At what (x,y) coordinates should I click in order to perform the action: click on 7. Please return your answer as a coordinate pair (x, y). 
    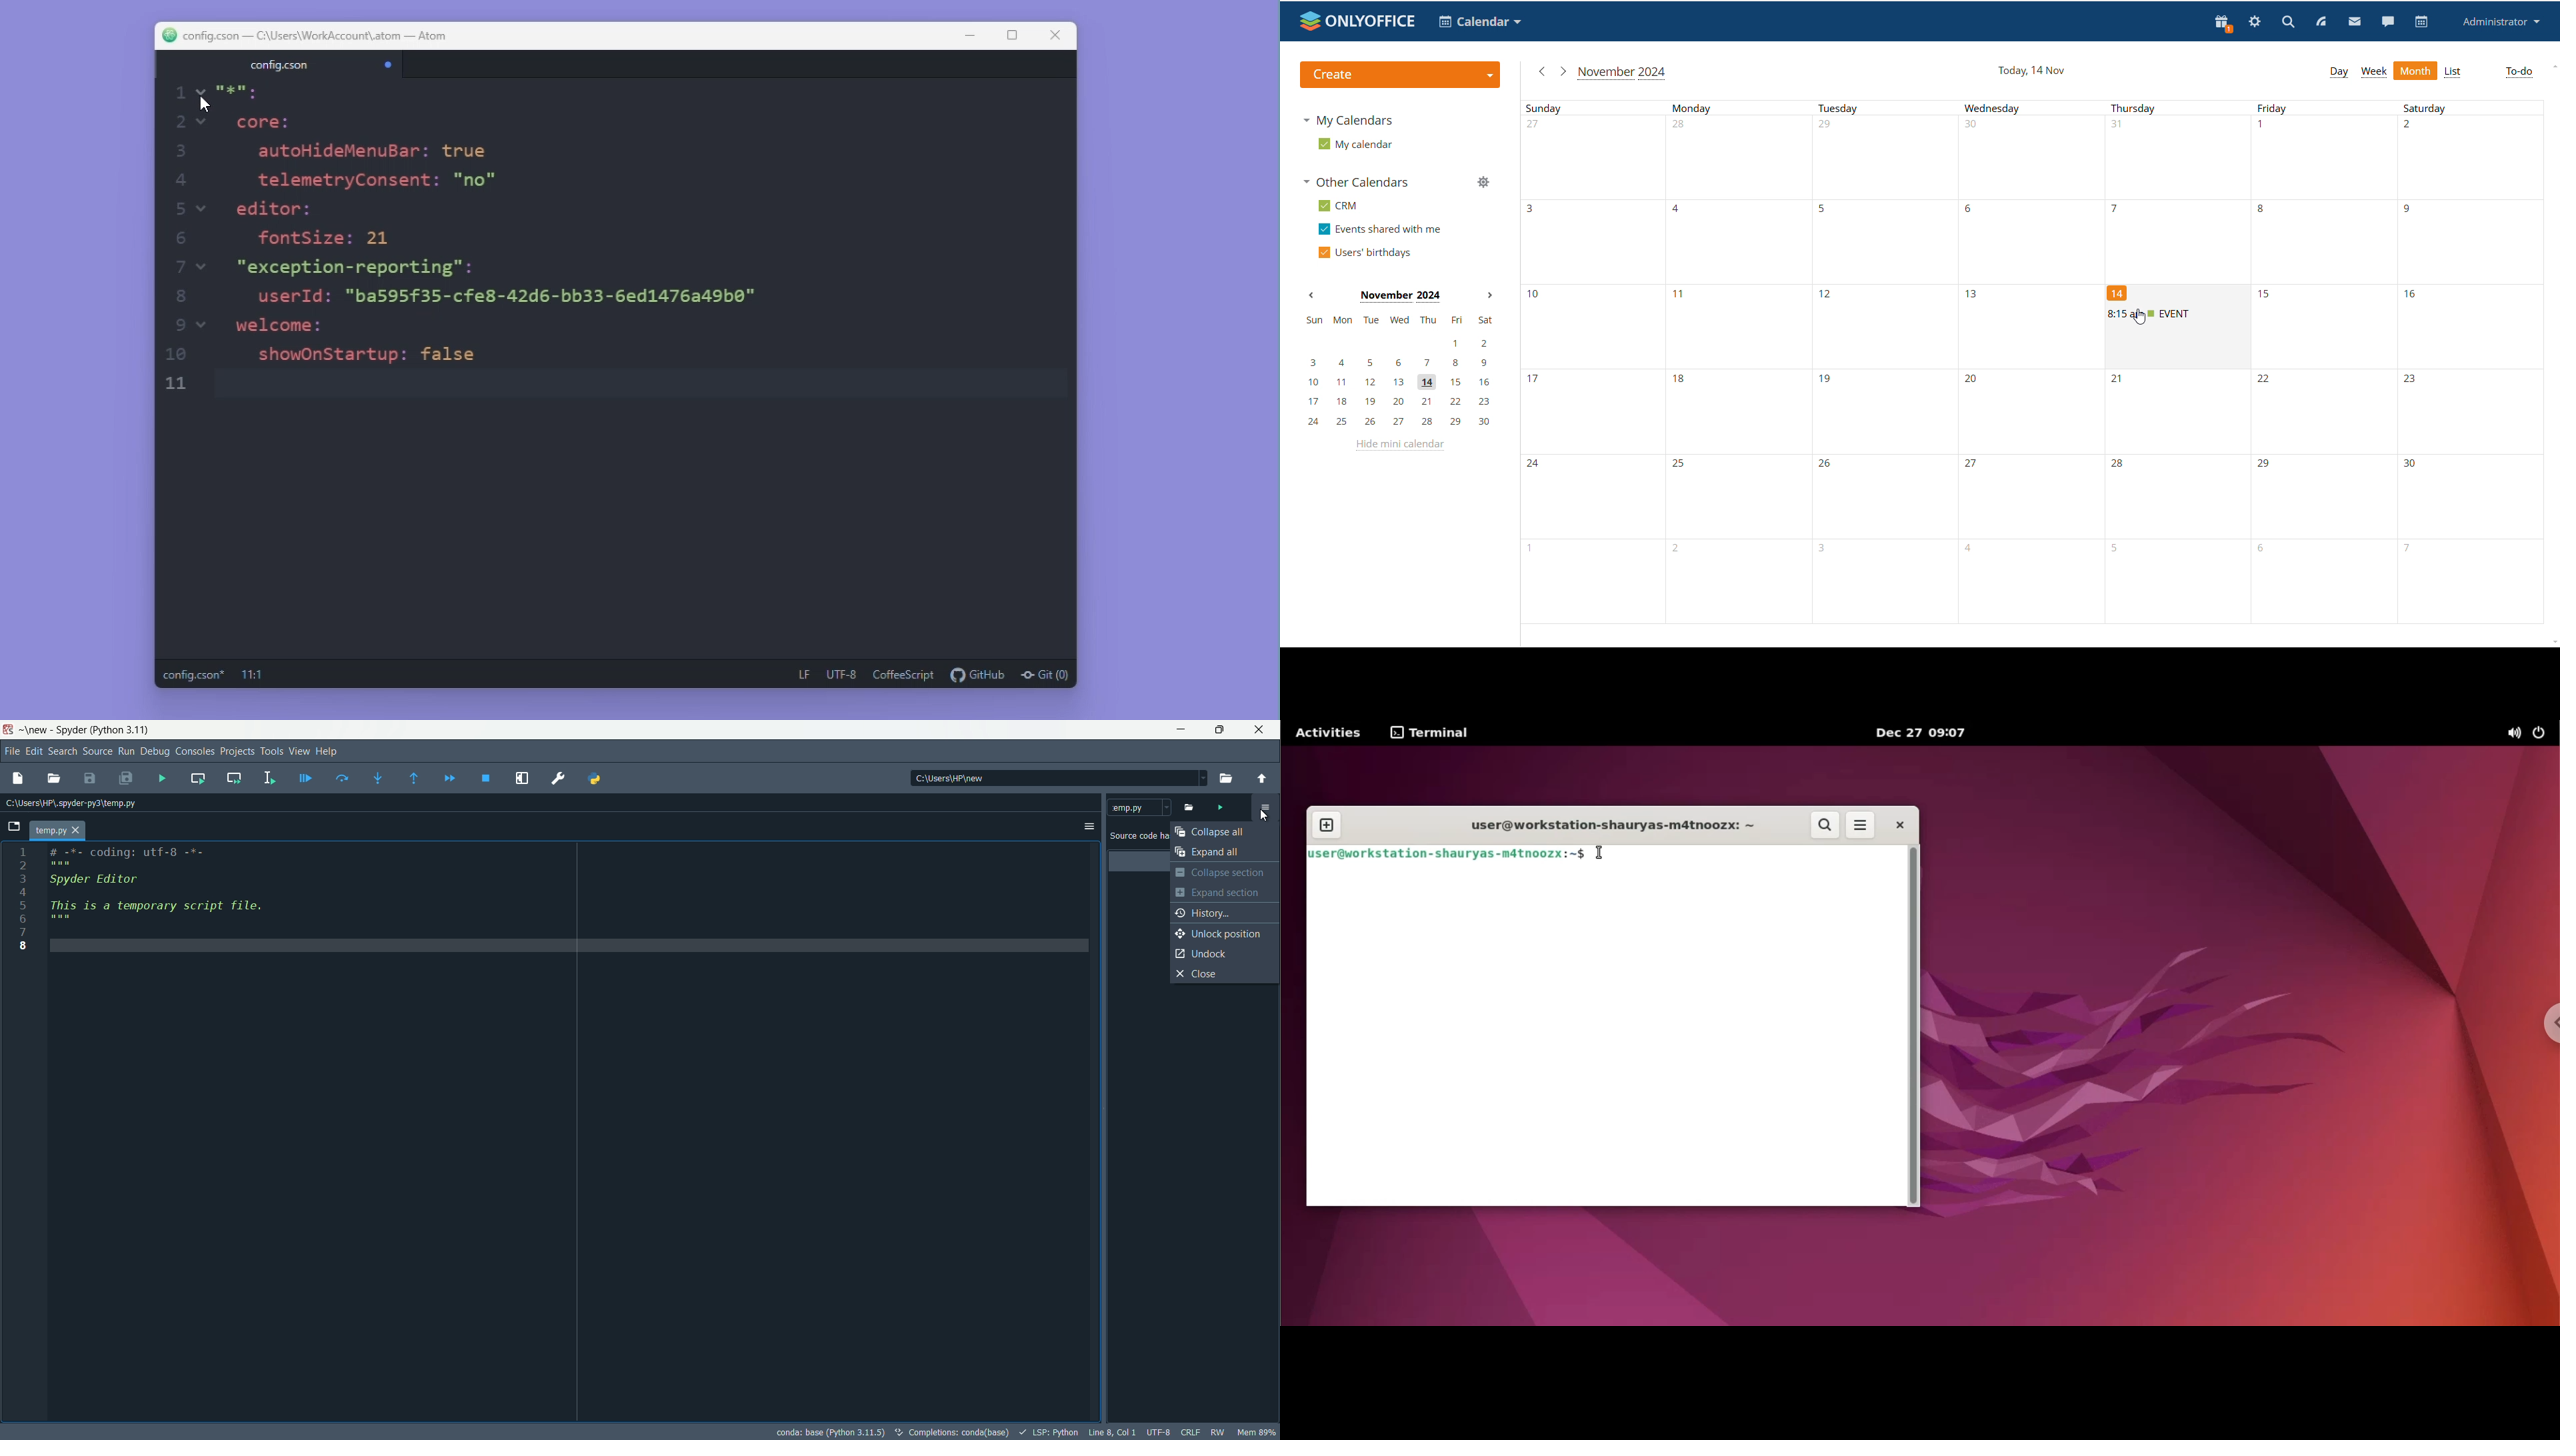
    Looking at the image, I should click on (22, 931).